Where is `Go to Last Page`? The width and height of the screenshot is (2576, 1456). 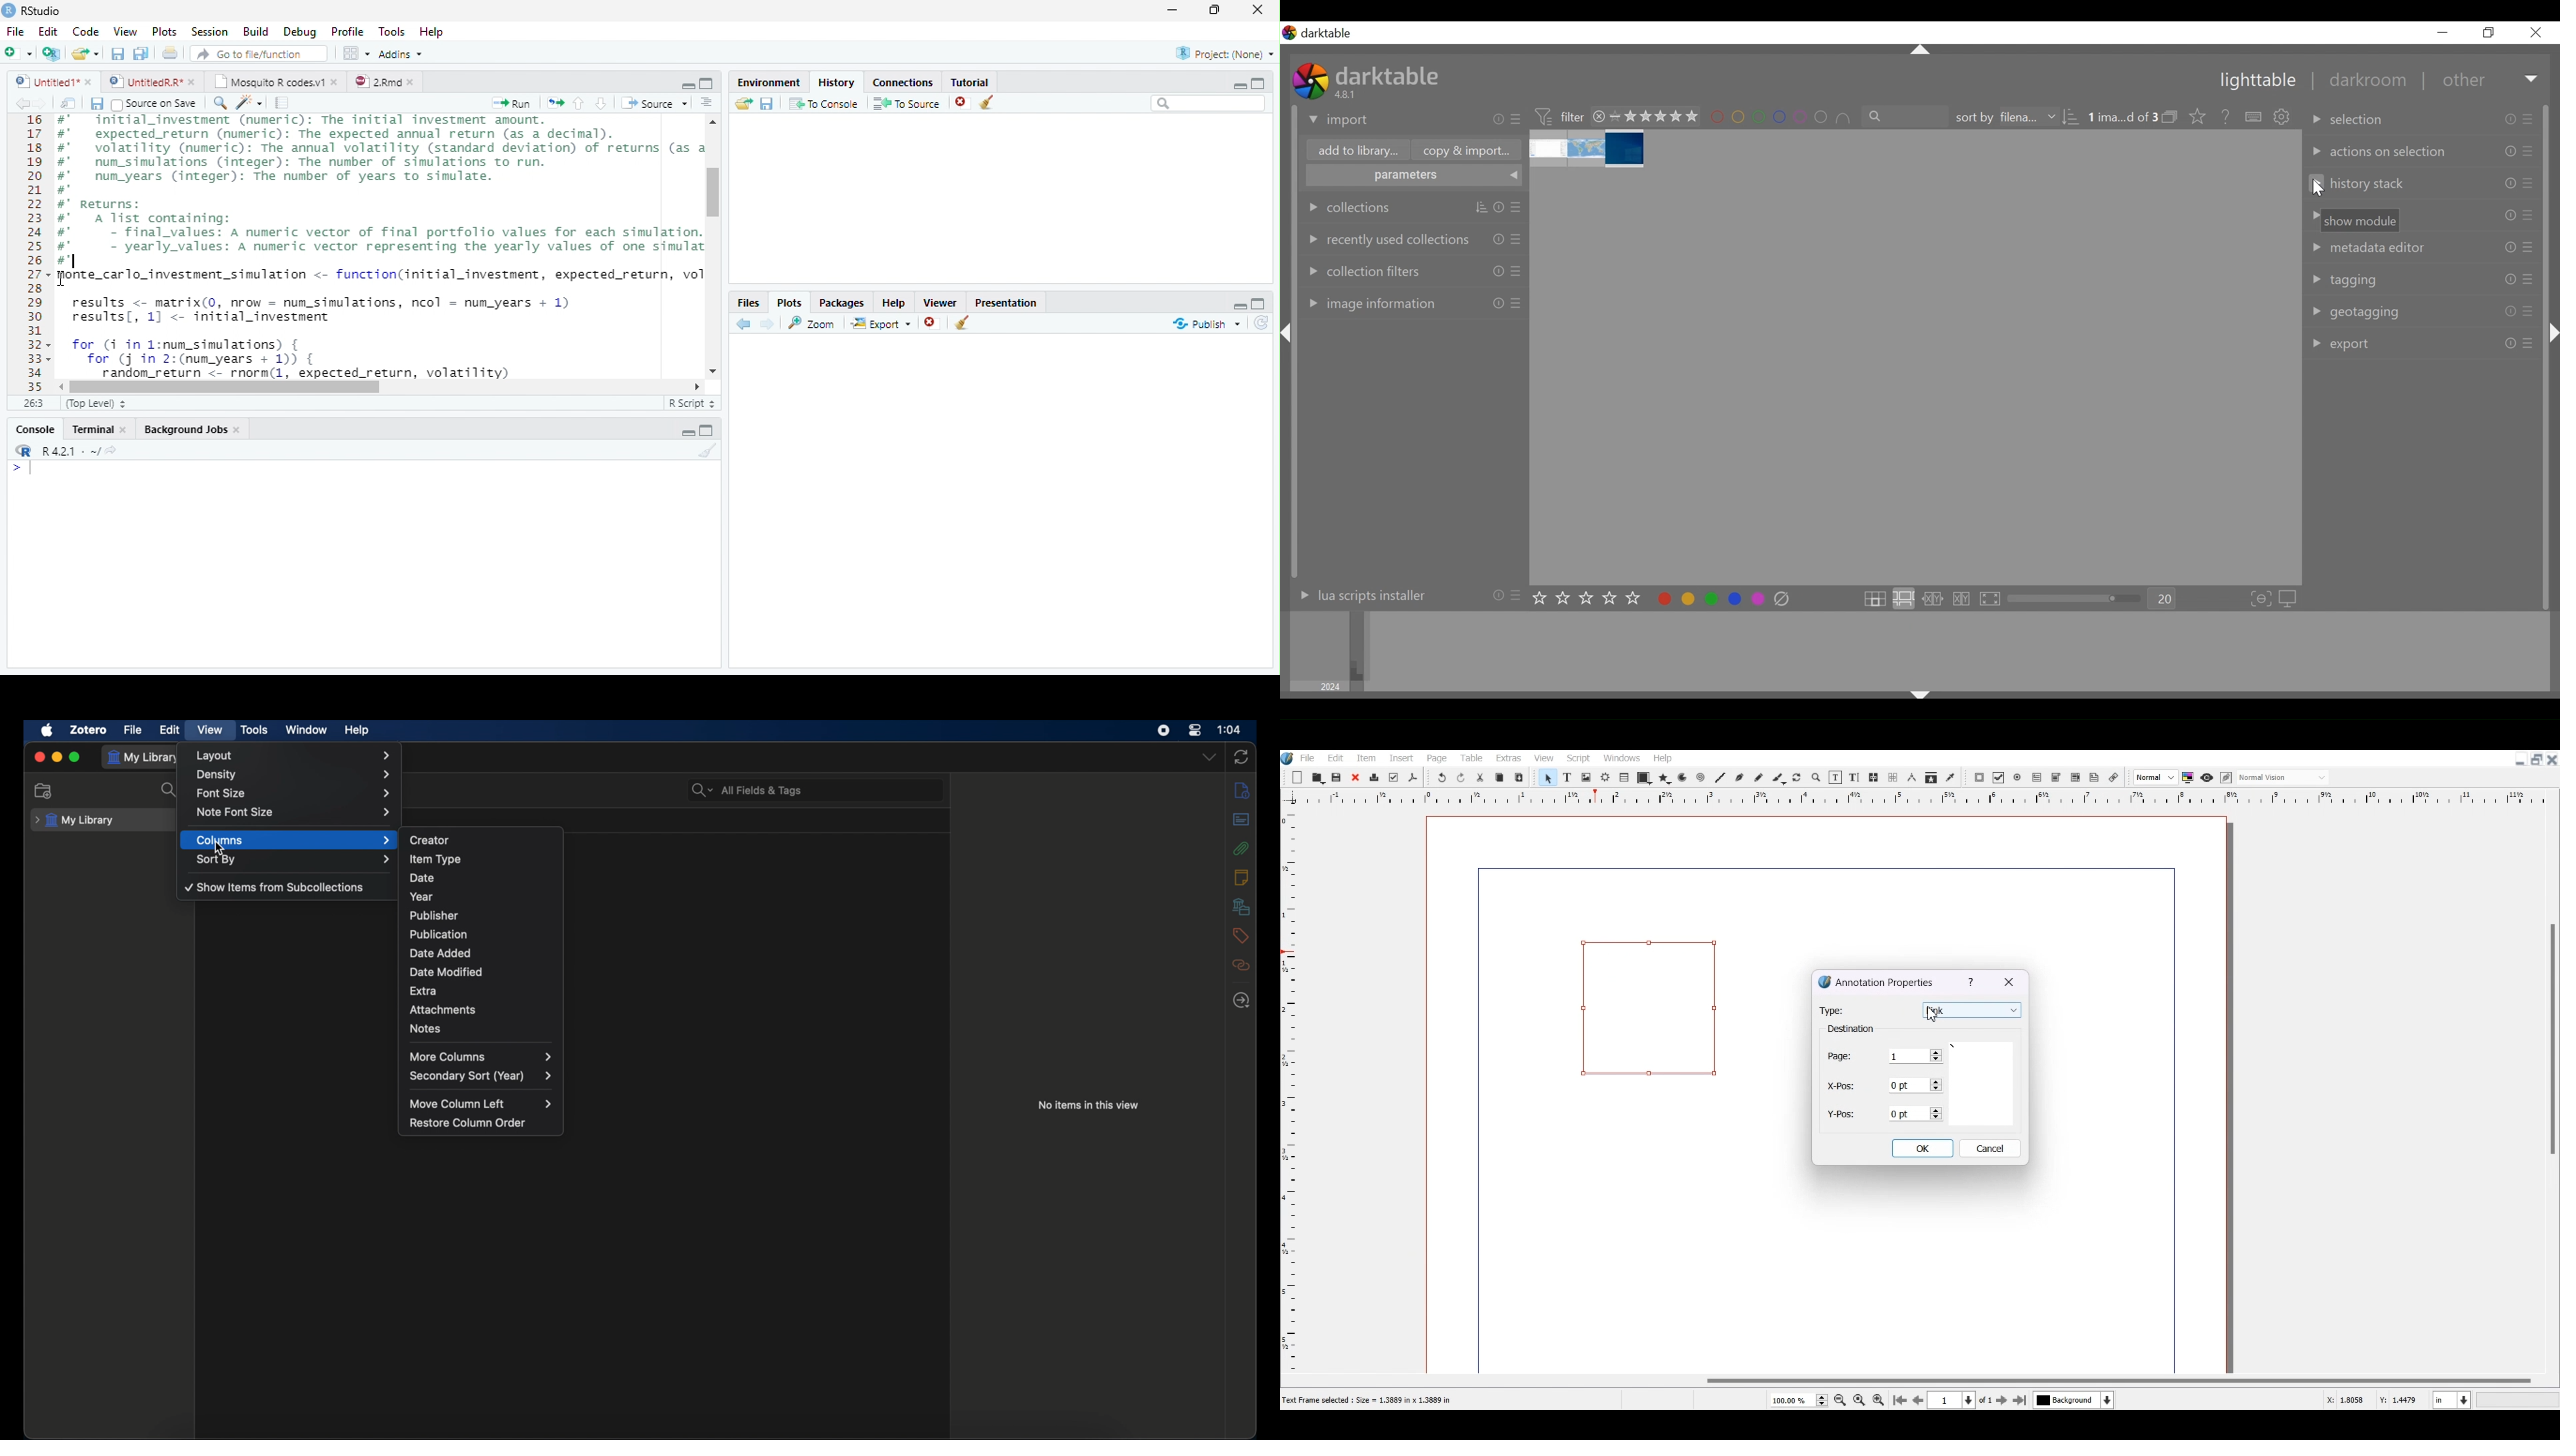 Go to Last Page is located at coordinates (2022, 1401).